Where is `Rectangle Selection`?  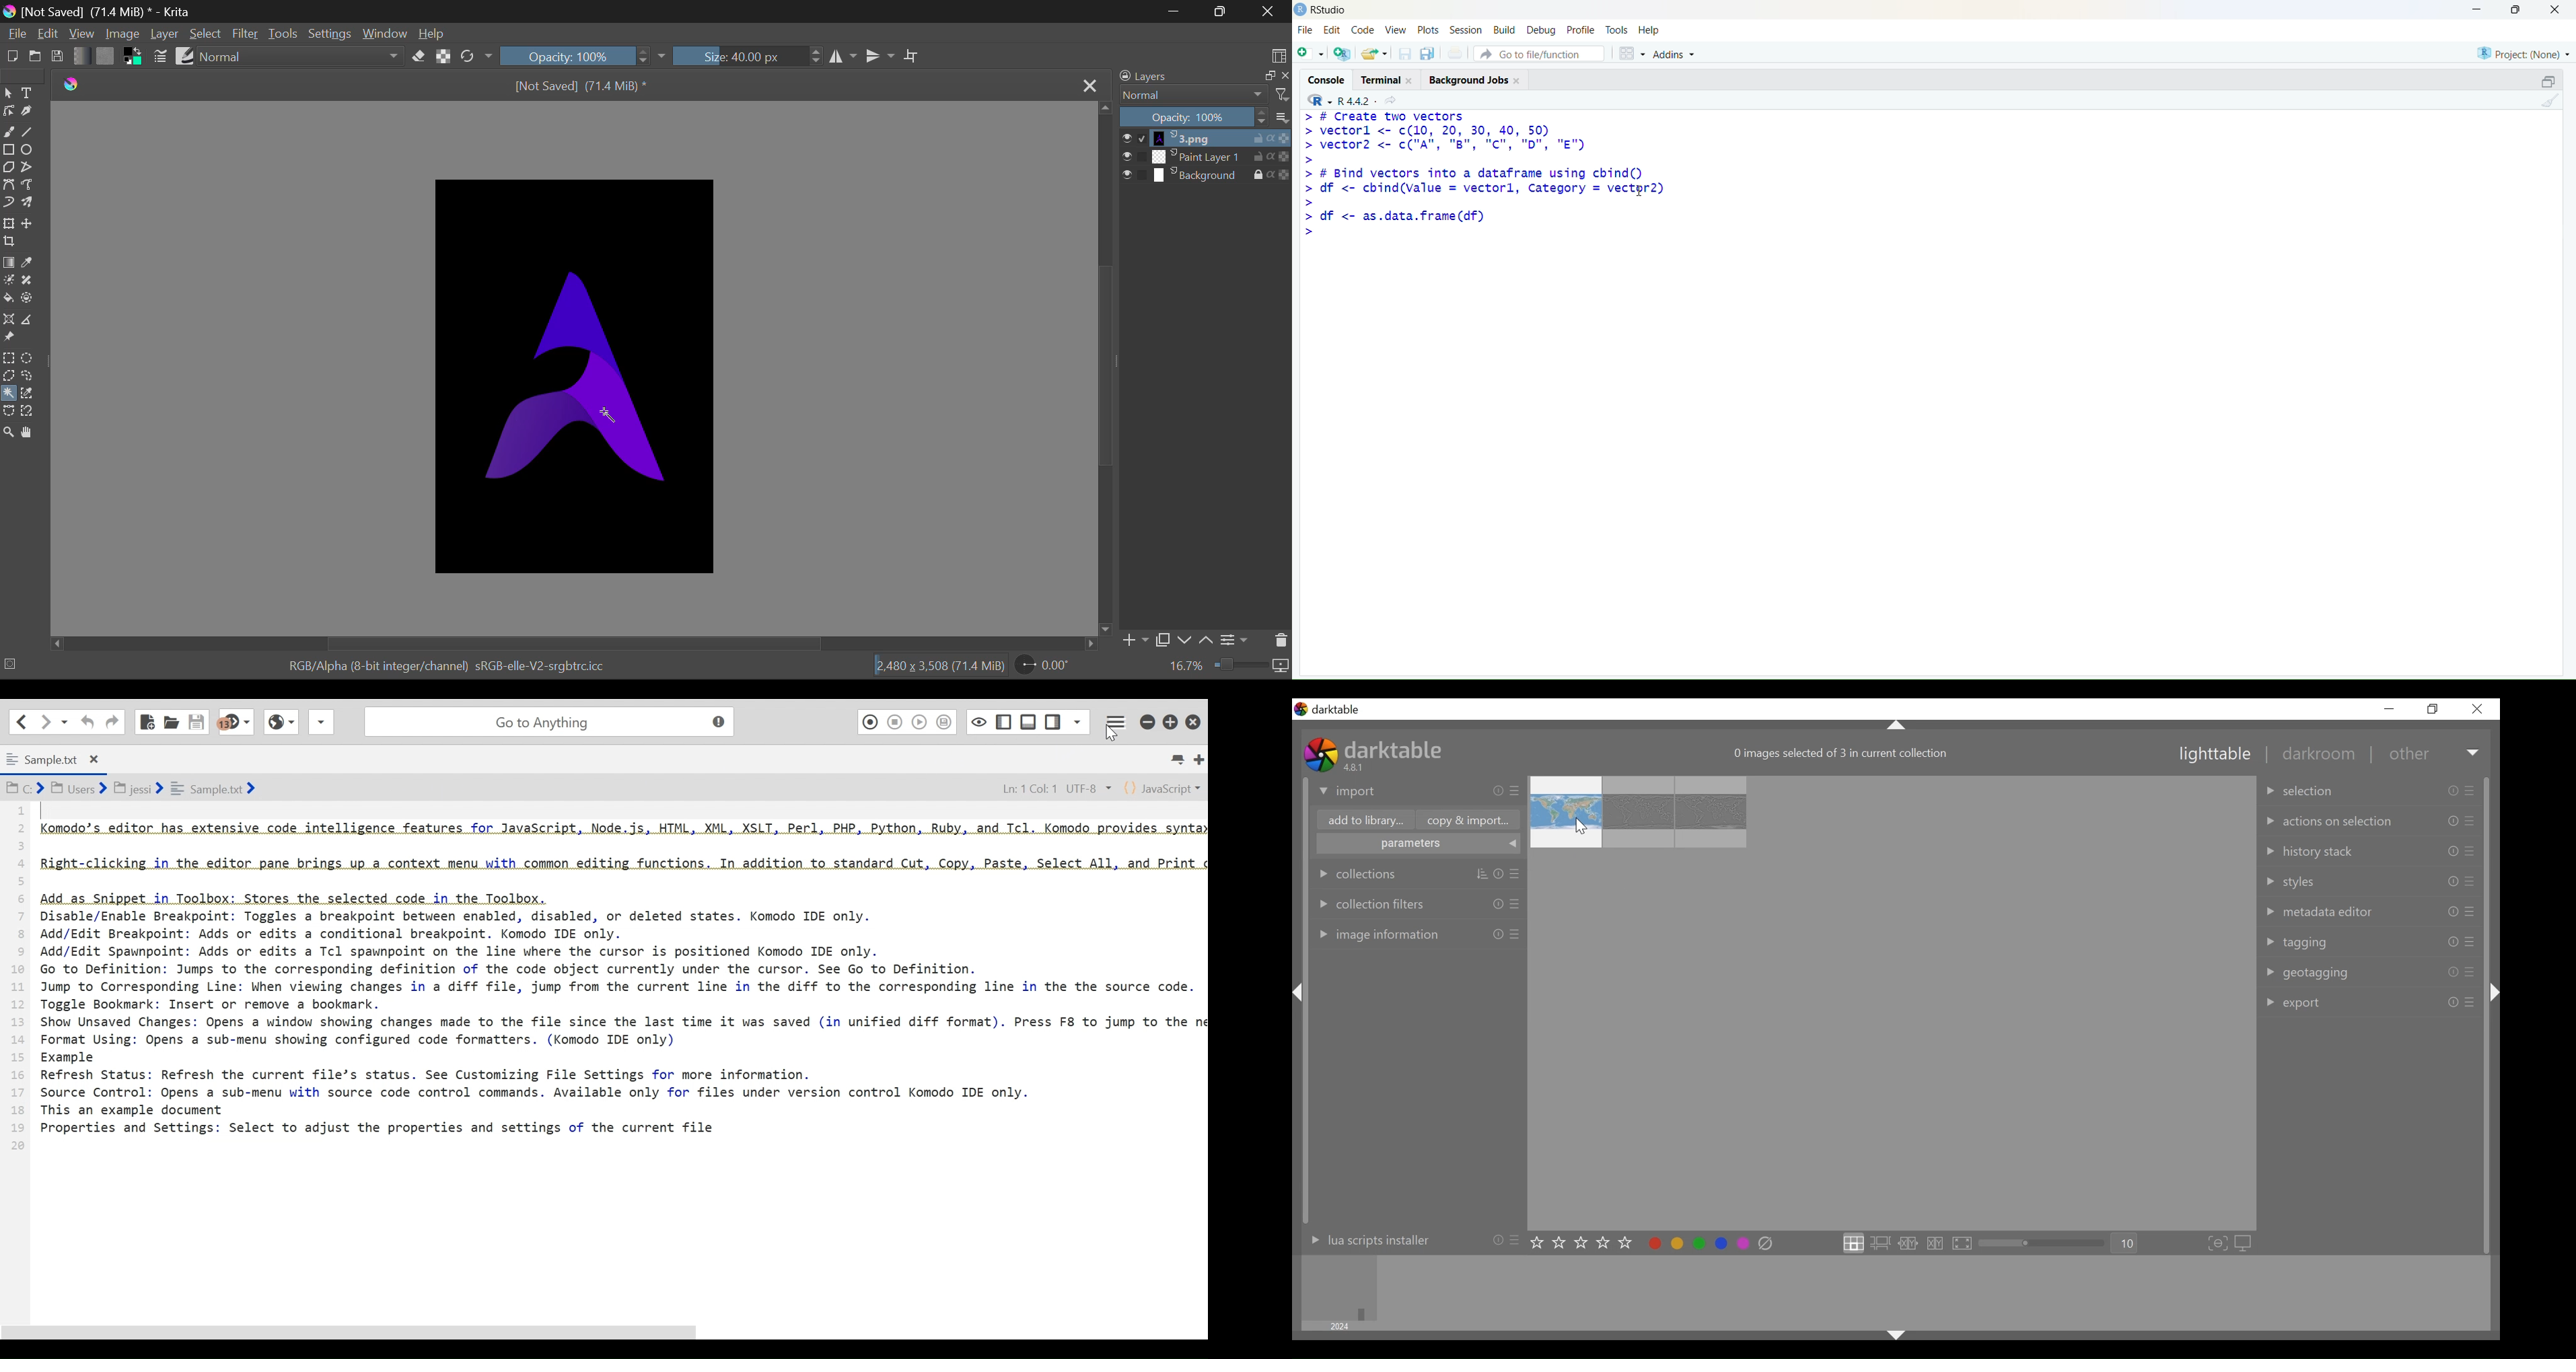
Rectangle Selection is located at coordinates (11, 359).